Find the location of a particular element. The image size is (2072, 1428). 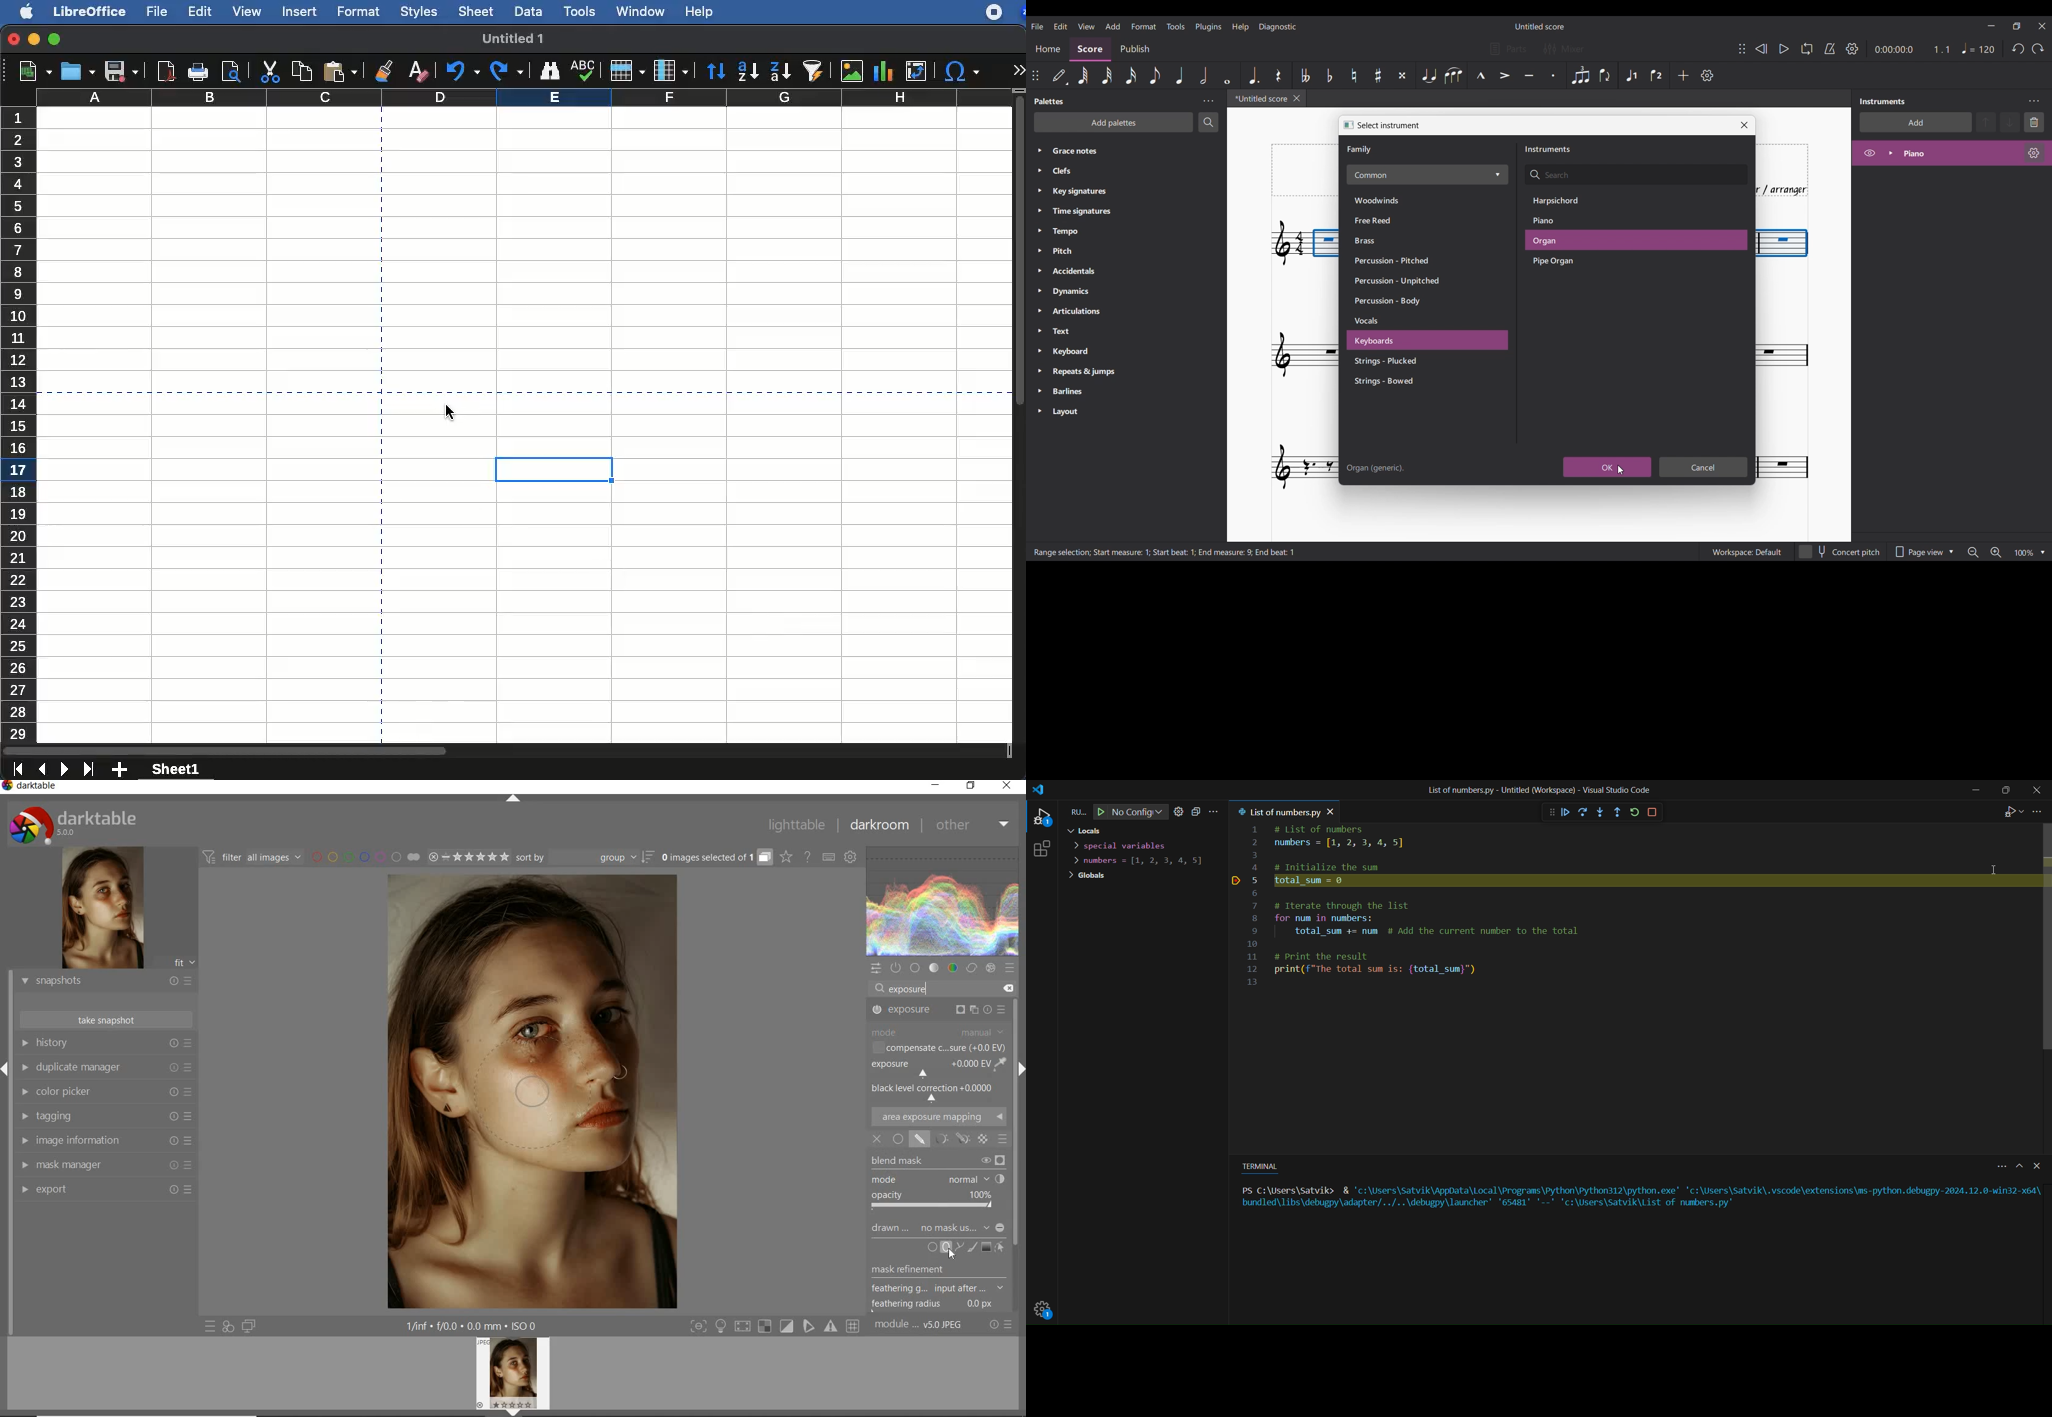

undo is located at coordinates (461, 70).